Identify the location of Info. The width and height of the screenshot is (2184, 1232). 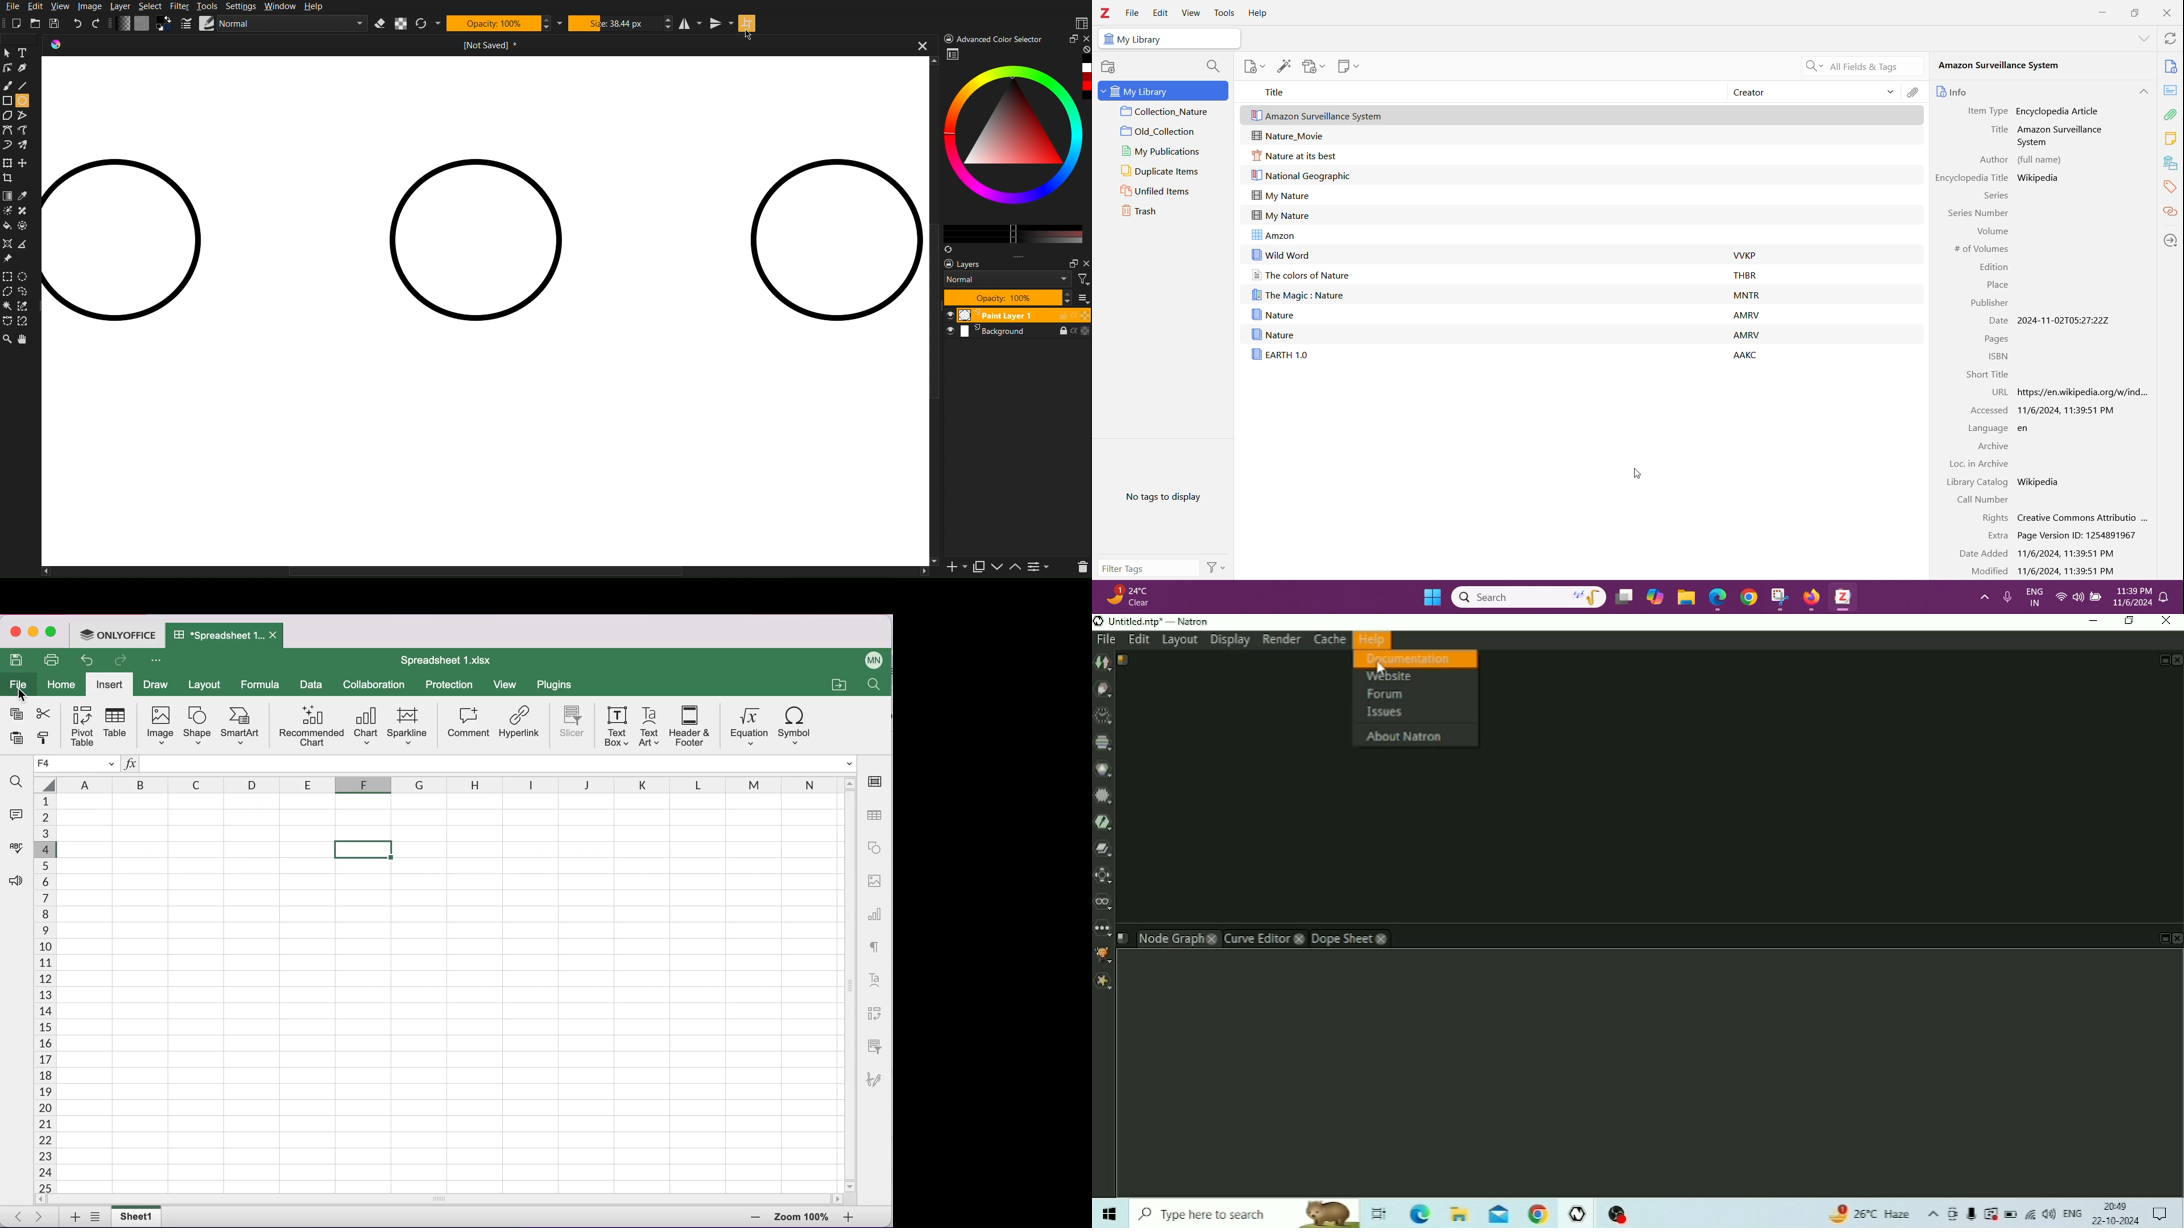
(2006, 92).